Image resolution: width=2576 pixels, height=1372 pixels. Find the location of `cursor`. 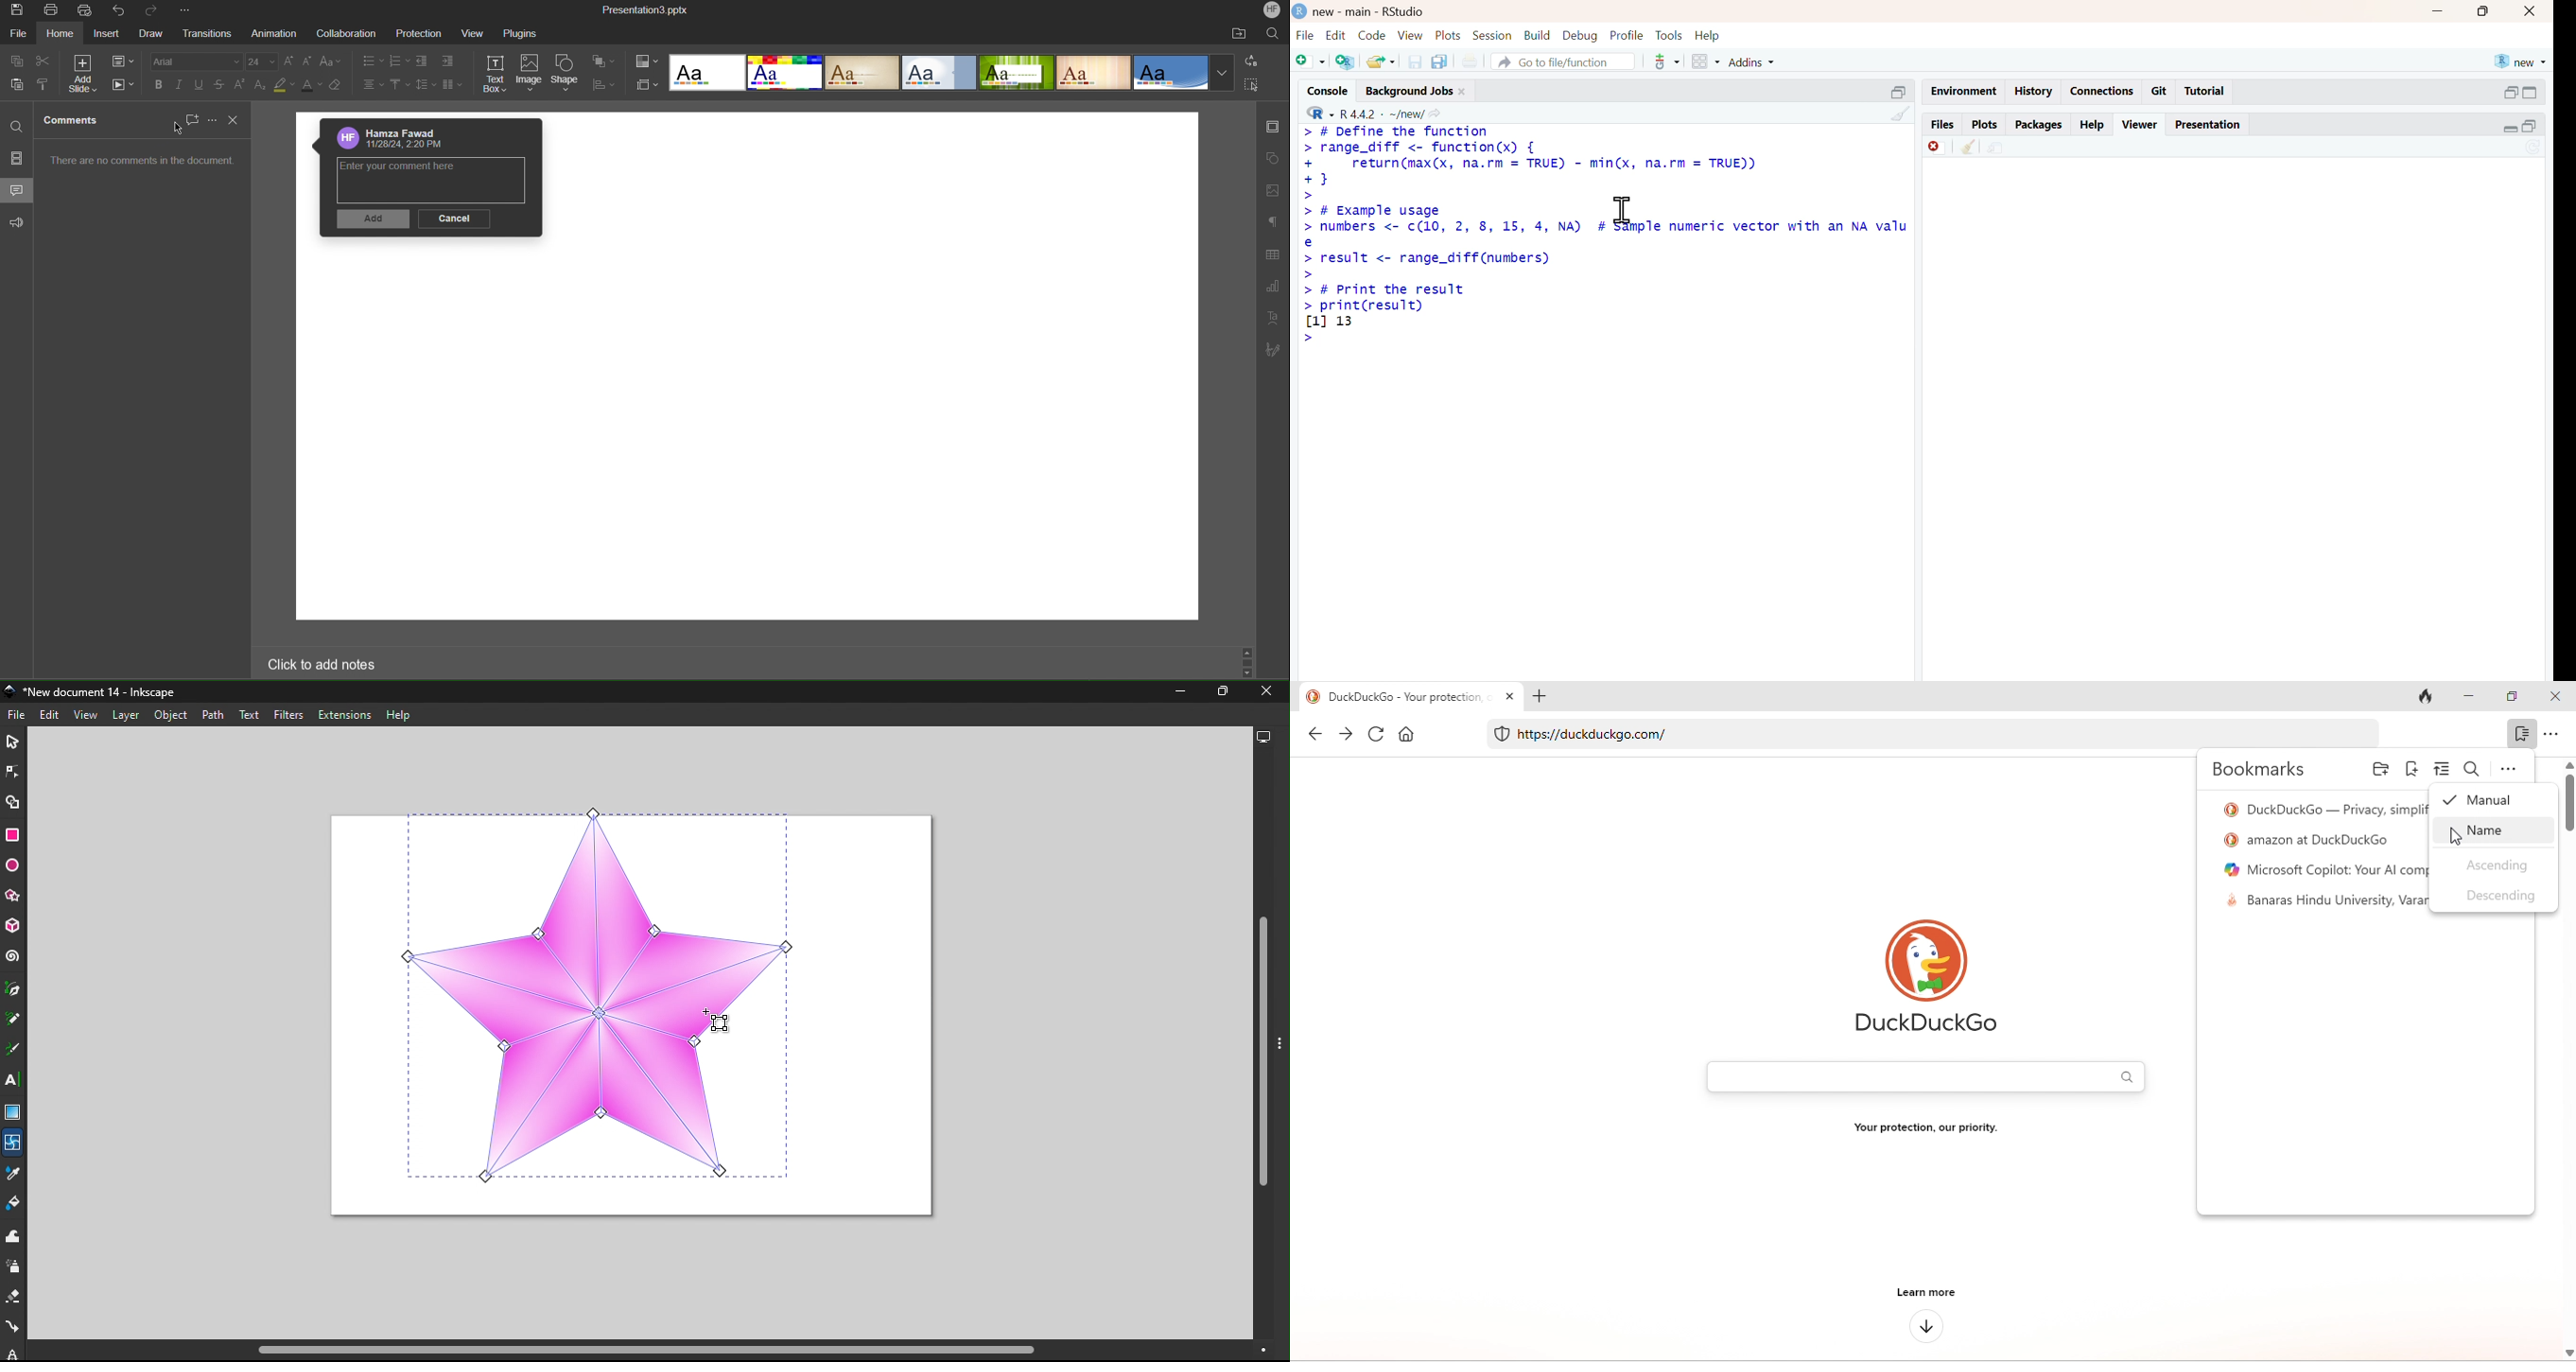

cursor is located at coordinates (1623, 210).